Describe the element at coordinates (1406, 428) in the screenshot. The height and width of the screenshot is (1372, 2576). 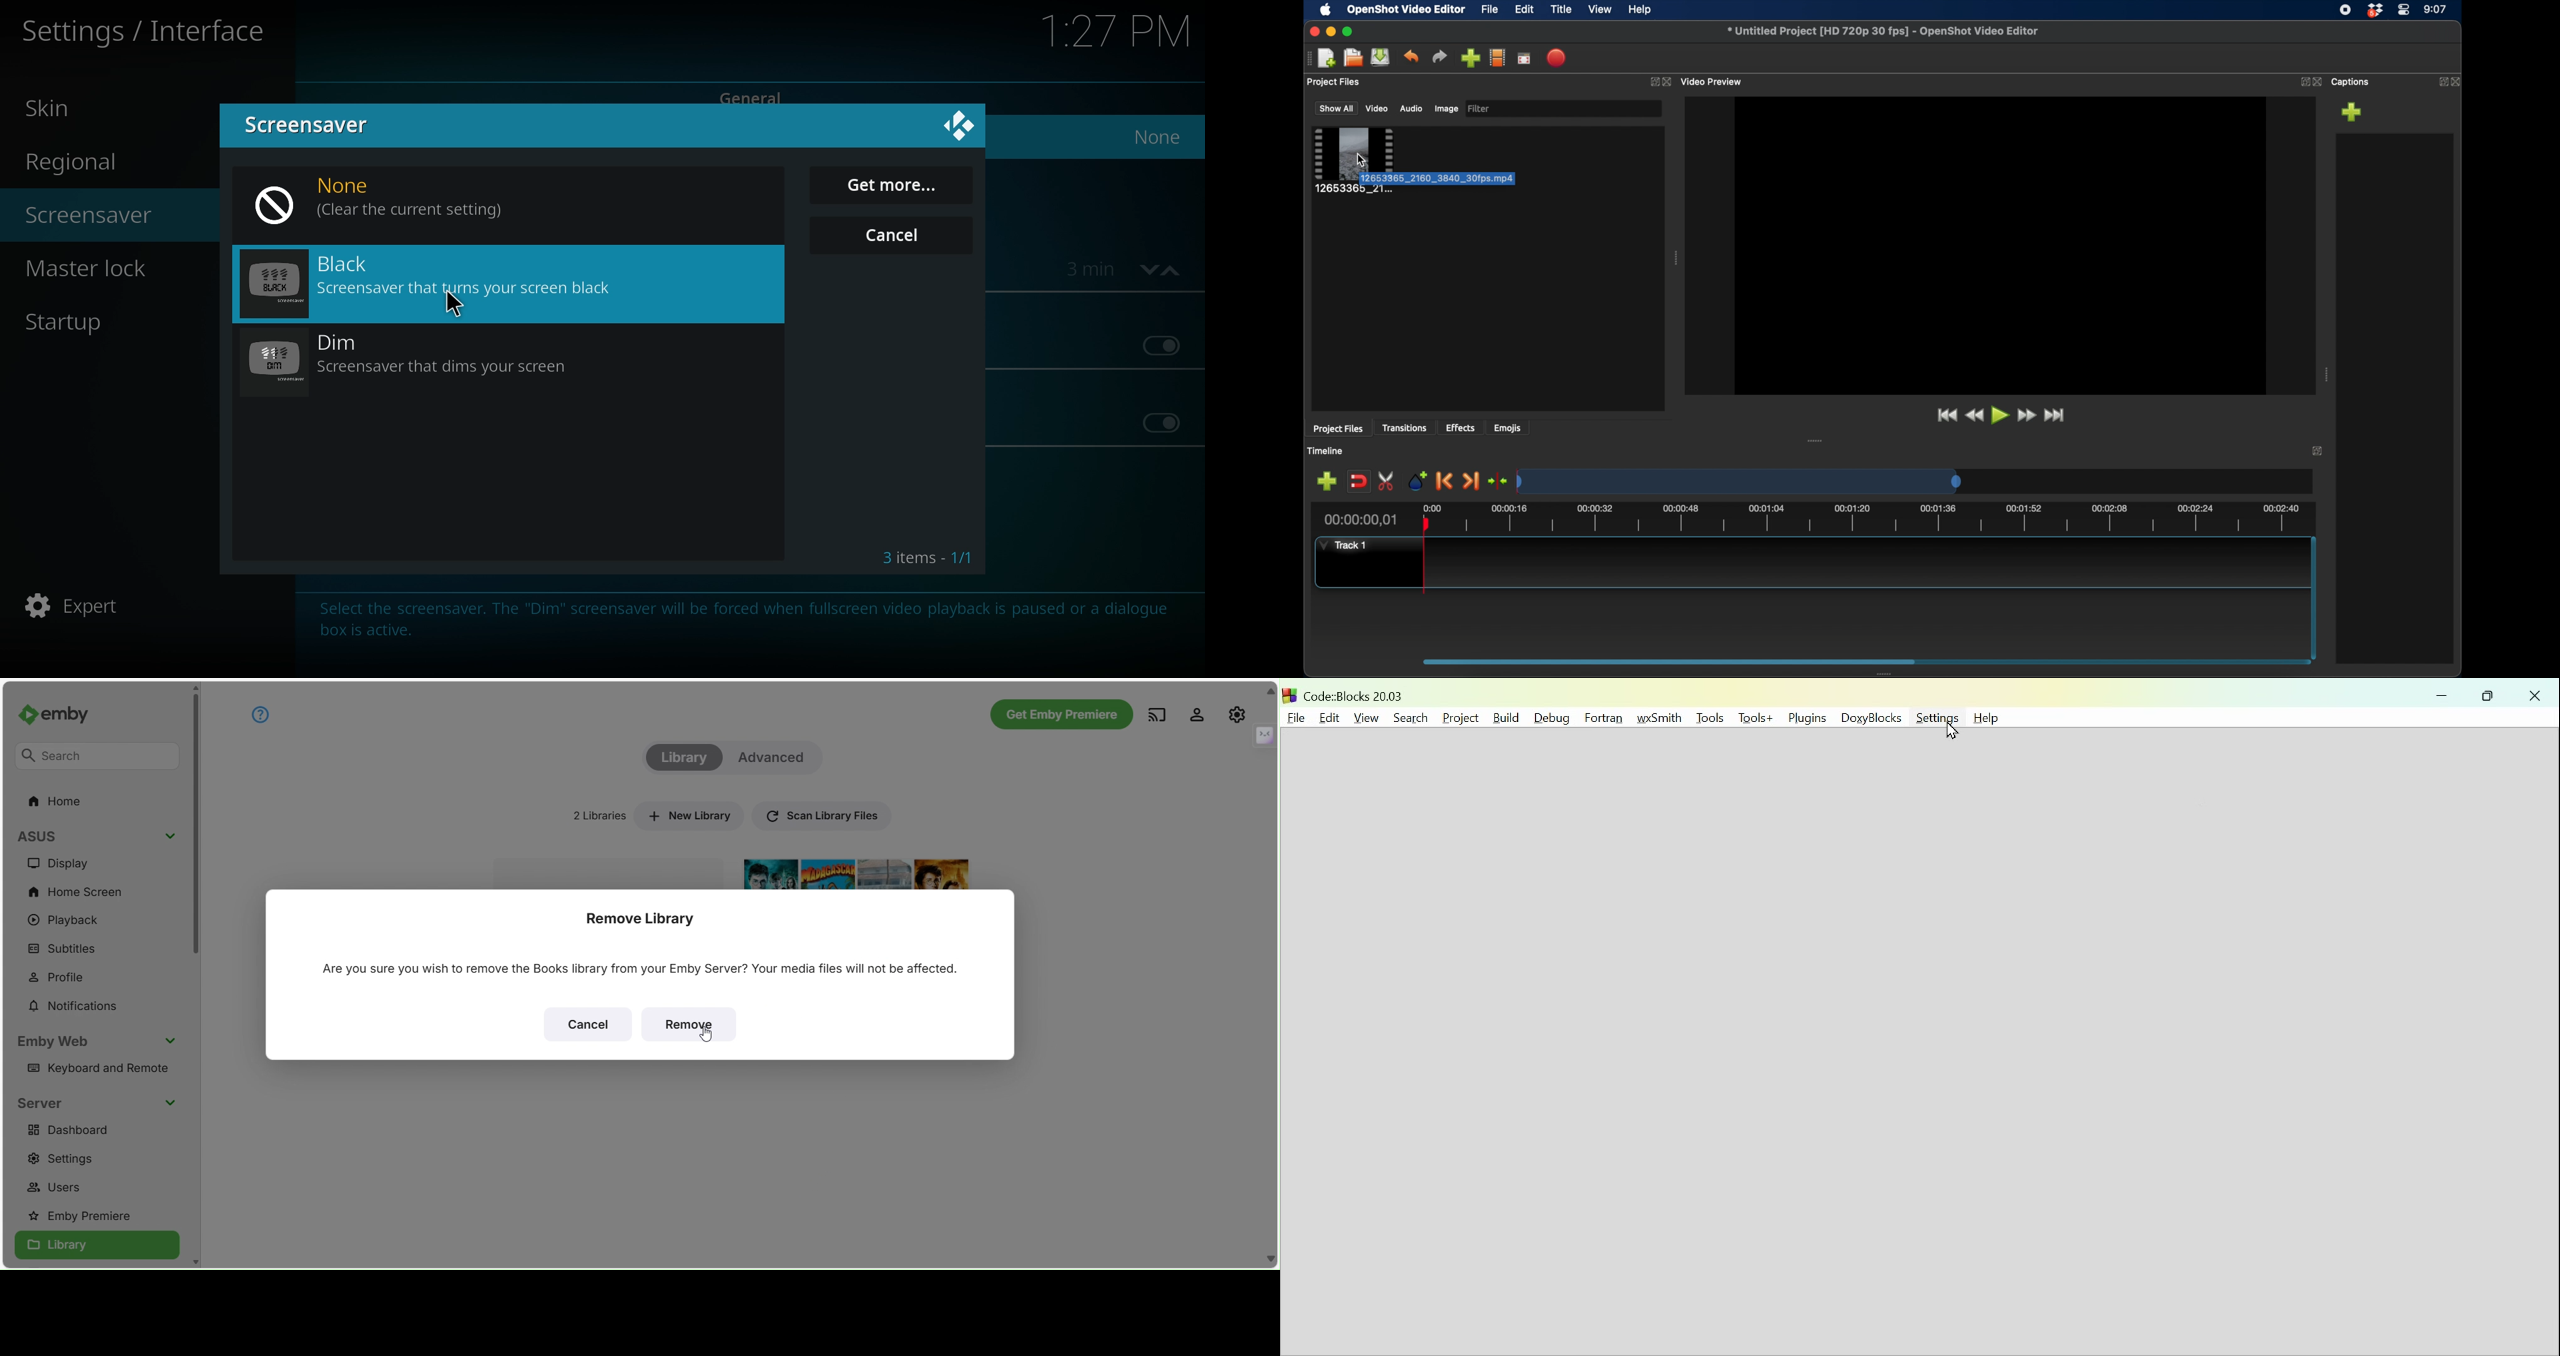
I see `transitions` at that location.